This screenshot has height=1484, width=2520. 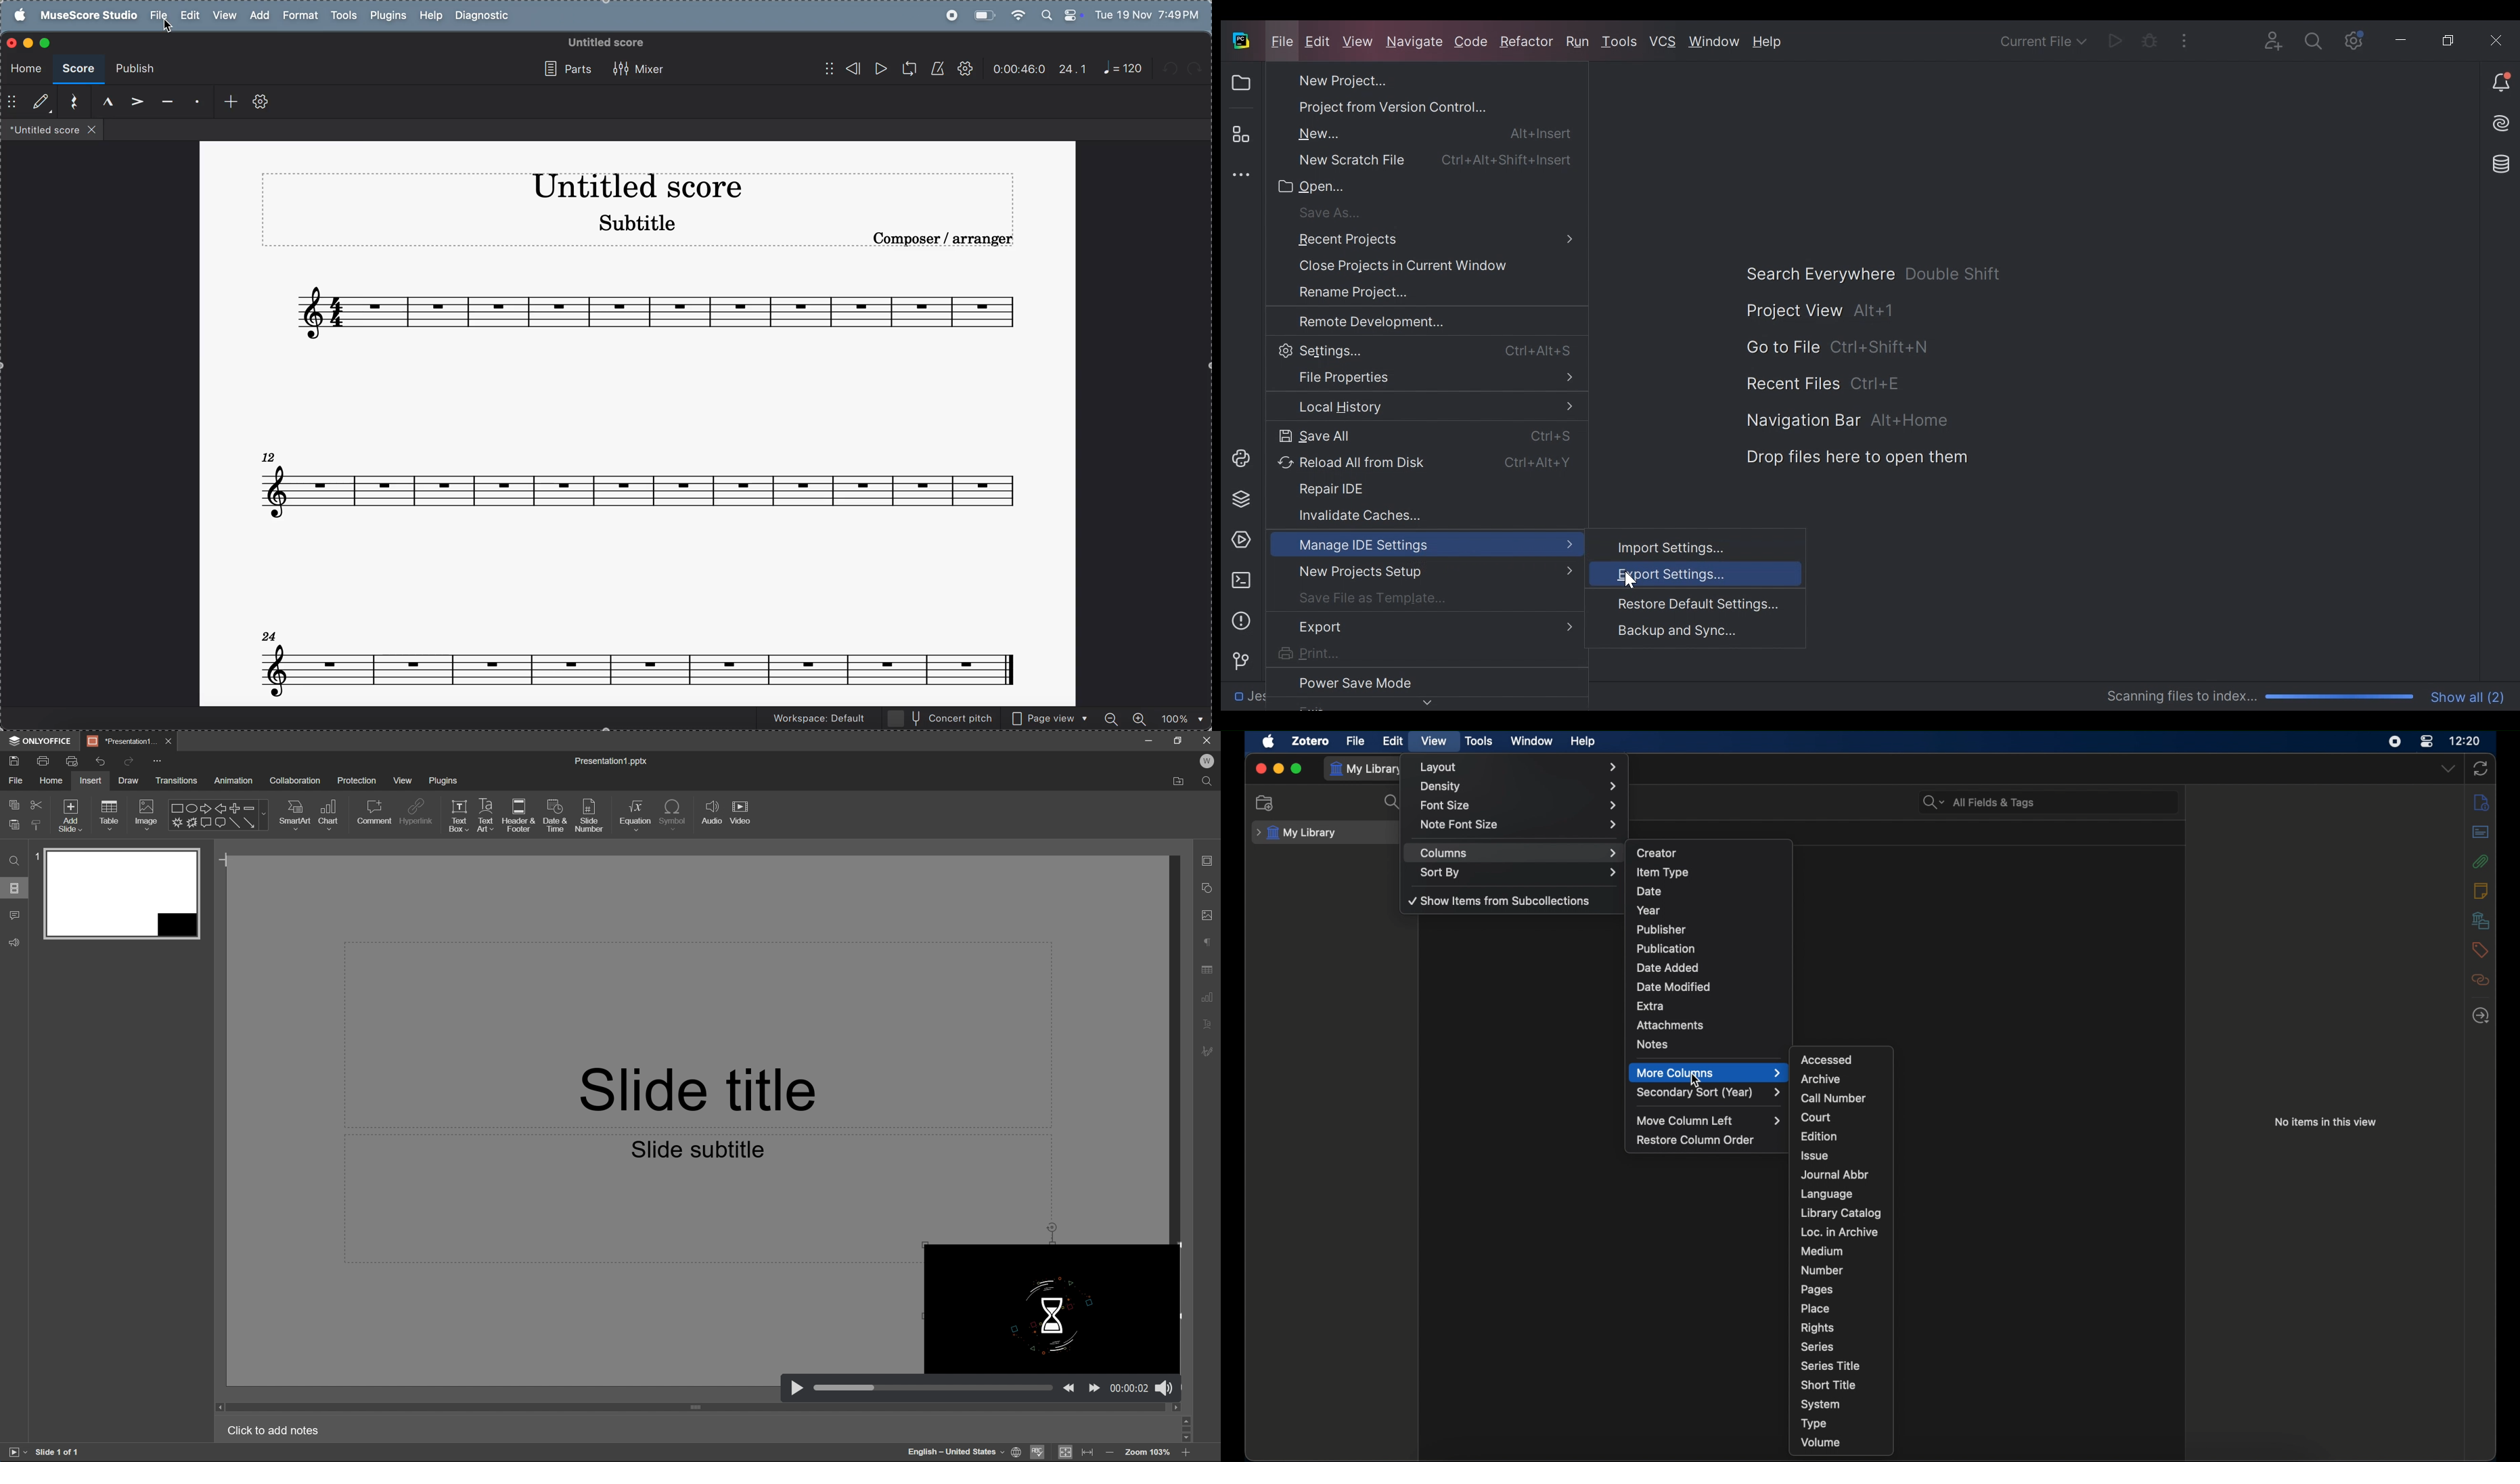 I want to click on start slideshow, so click(x=14, y=1451).